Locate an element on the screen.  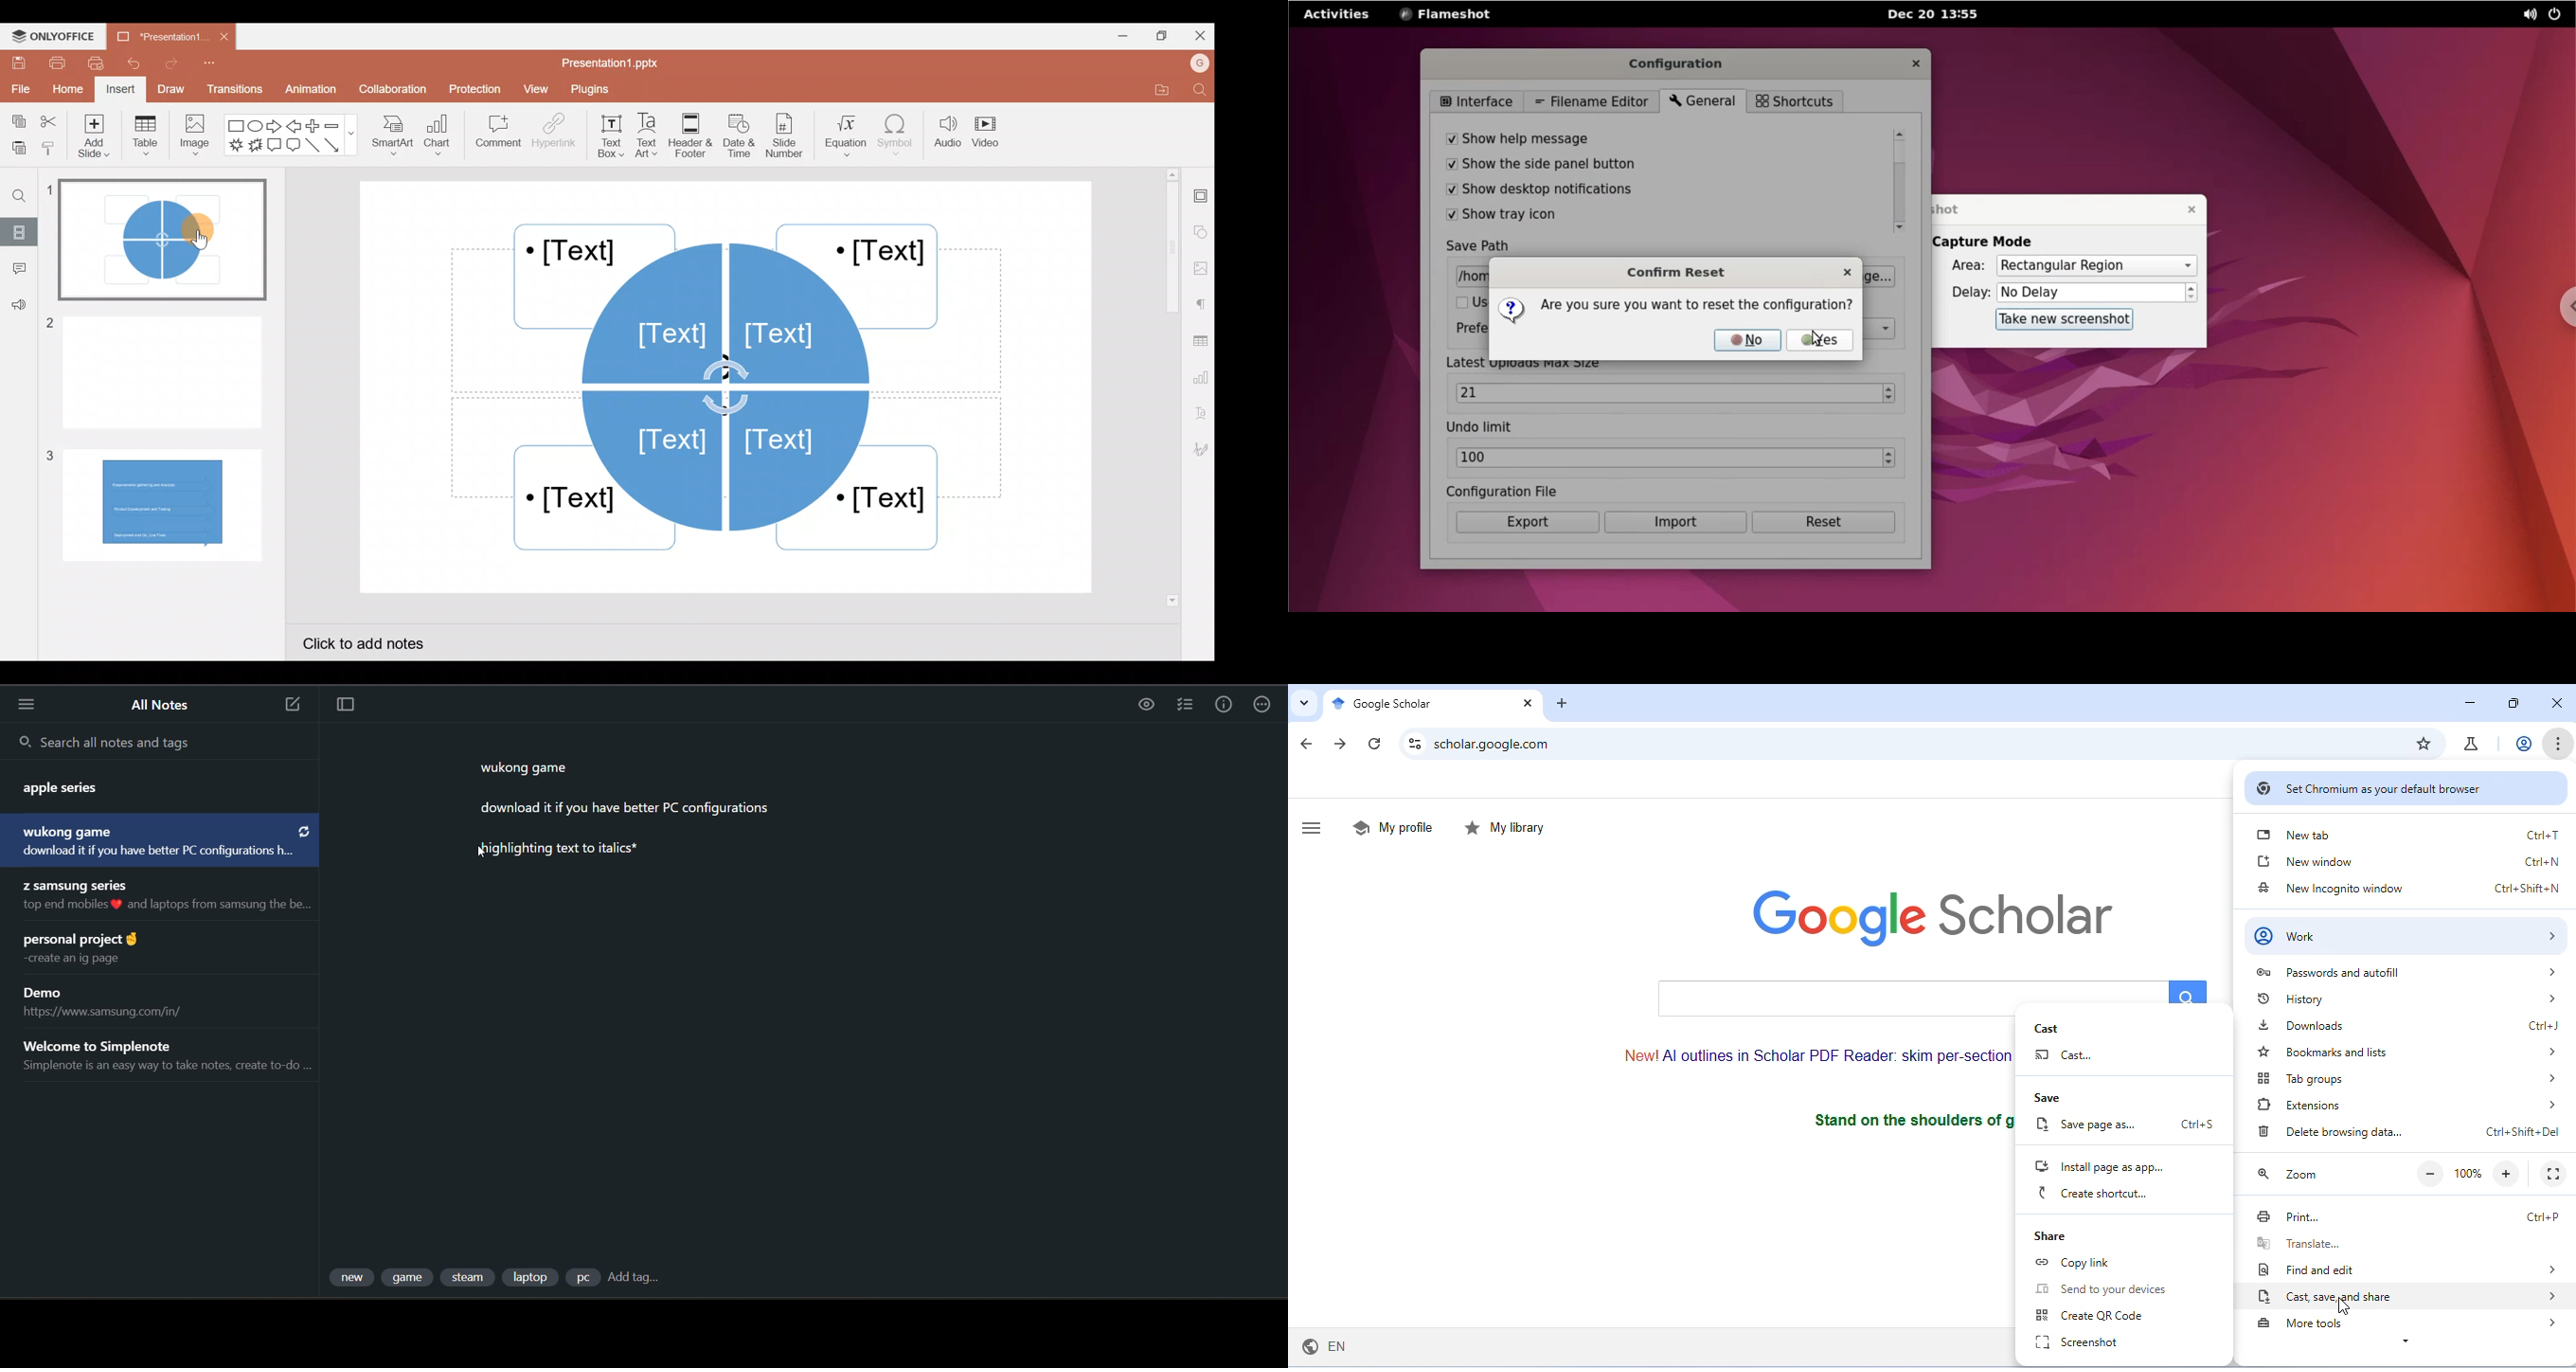
customize and control chromium is located at coordinates (2558, 745).